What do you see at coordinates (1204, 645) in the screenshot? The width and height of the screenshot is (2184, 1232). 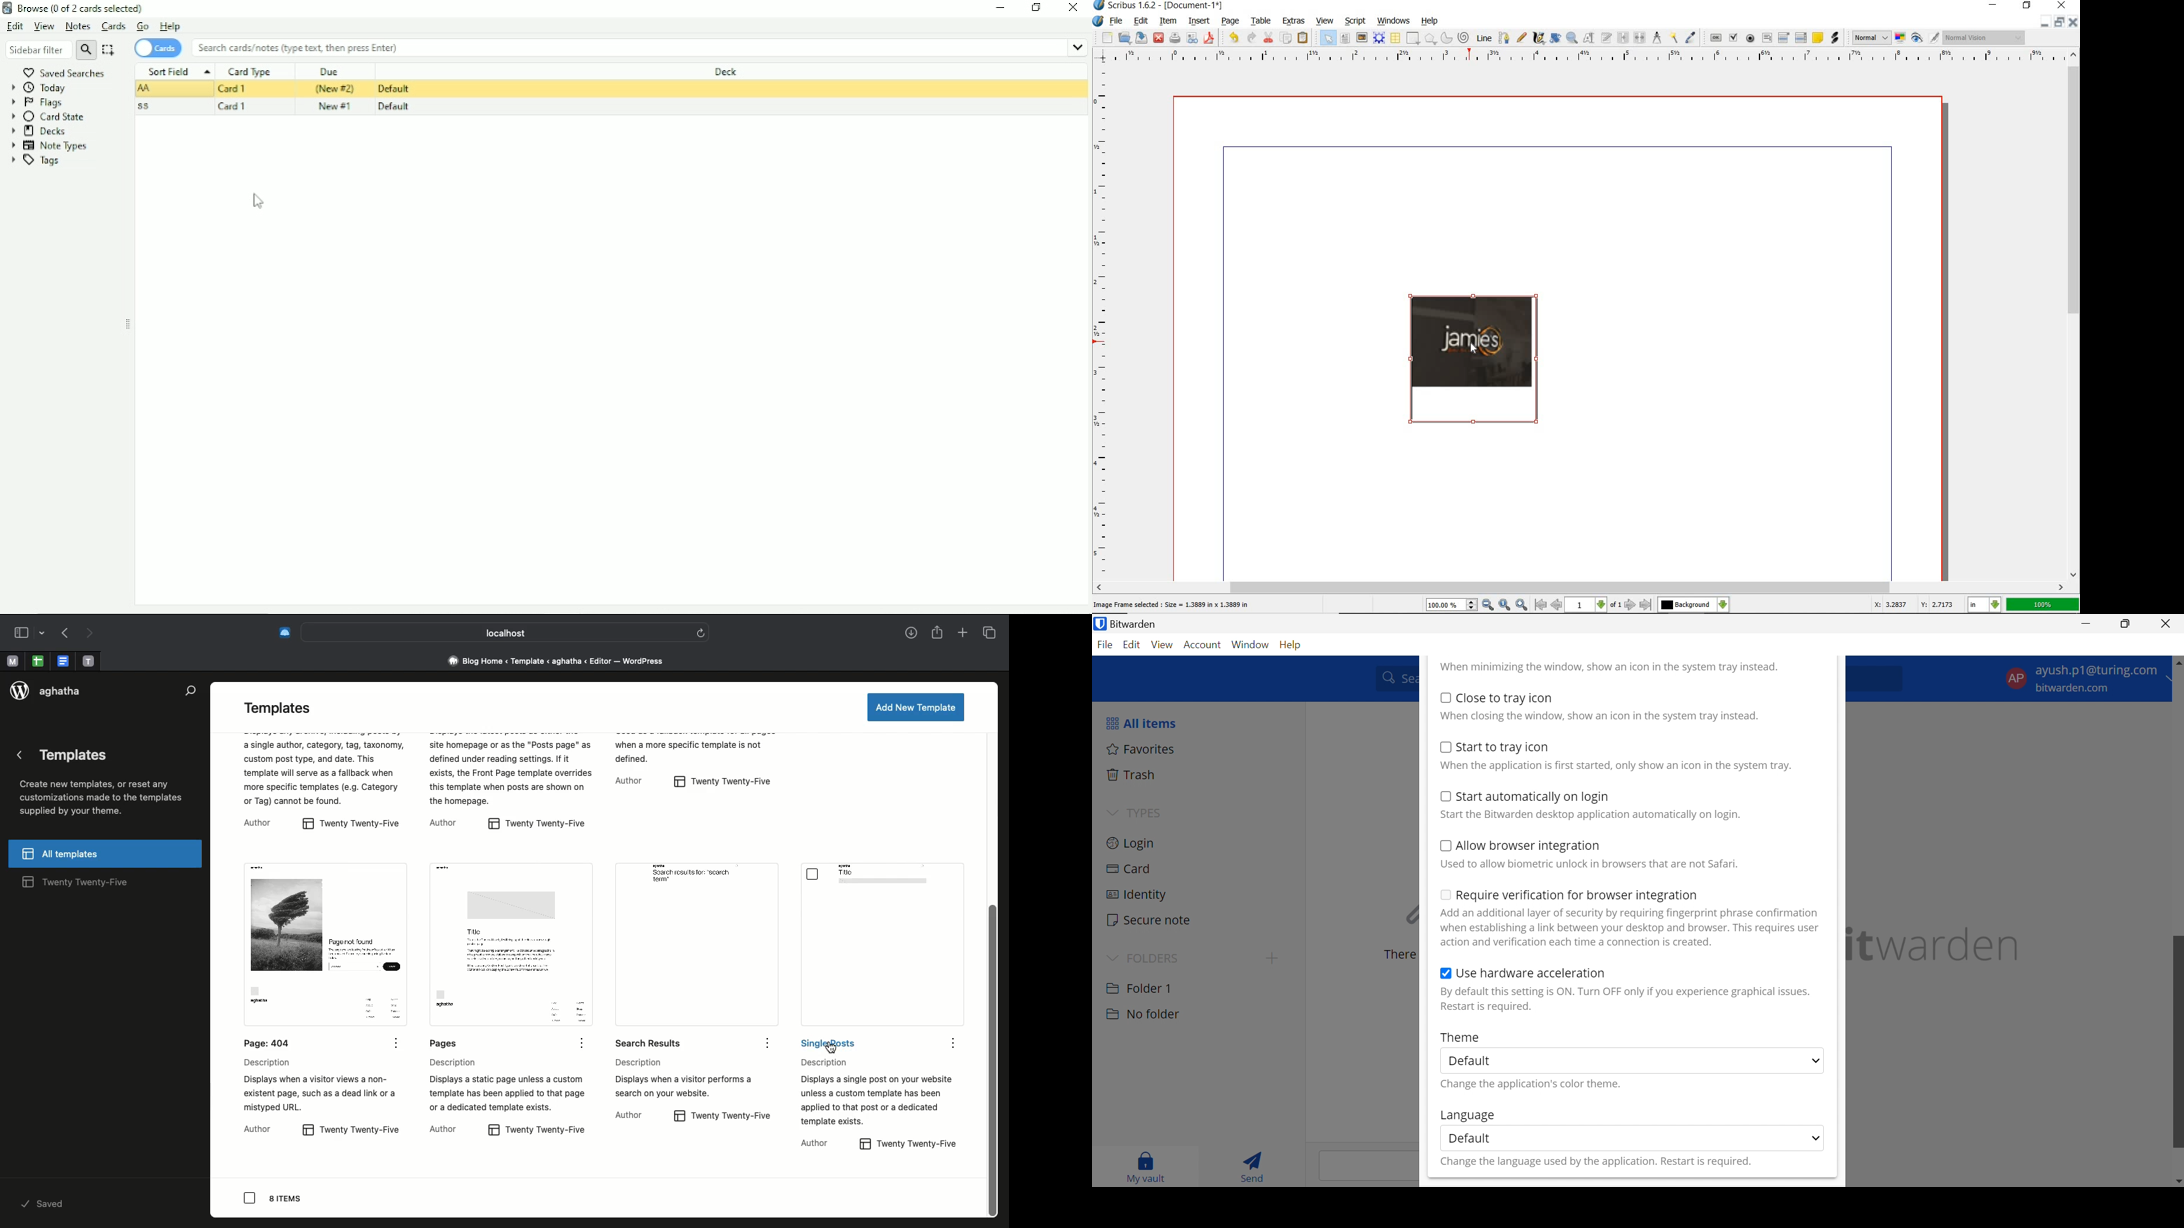 I see `Account` at bounding box center [1204, 645].